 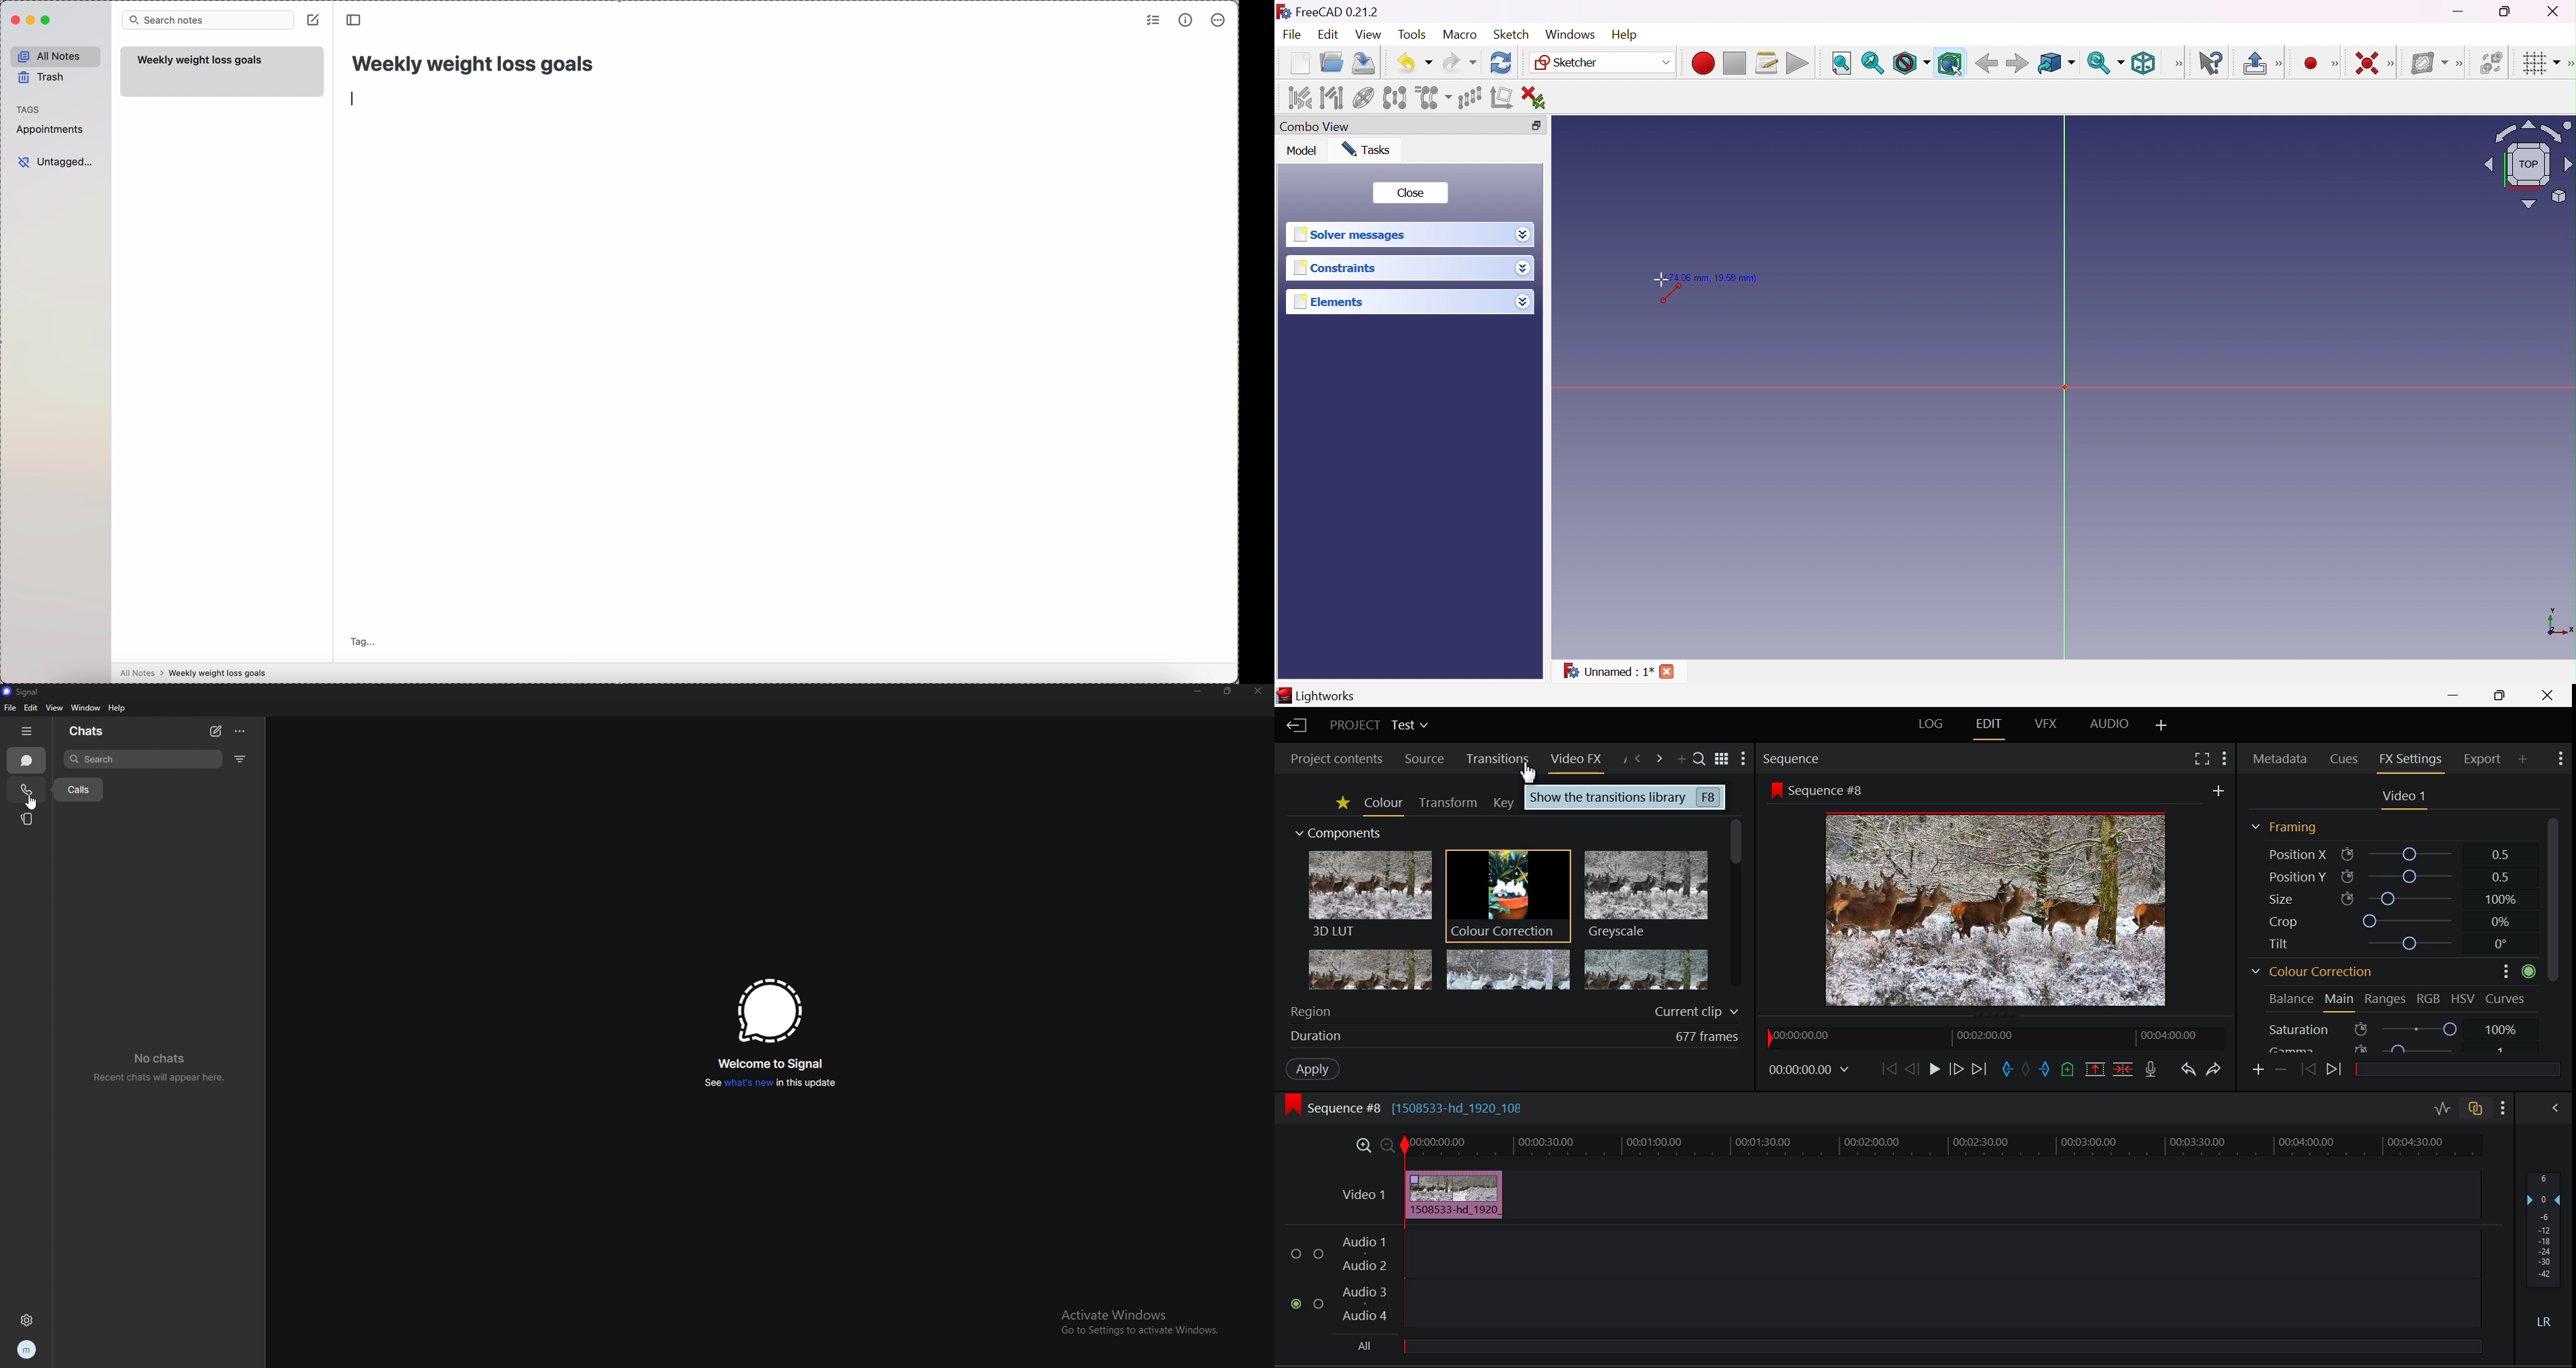 I want to click on weekly weigth loss goals note, so click(x=224, y=72).